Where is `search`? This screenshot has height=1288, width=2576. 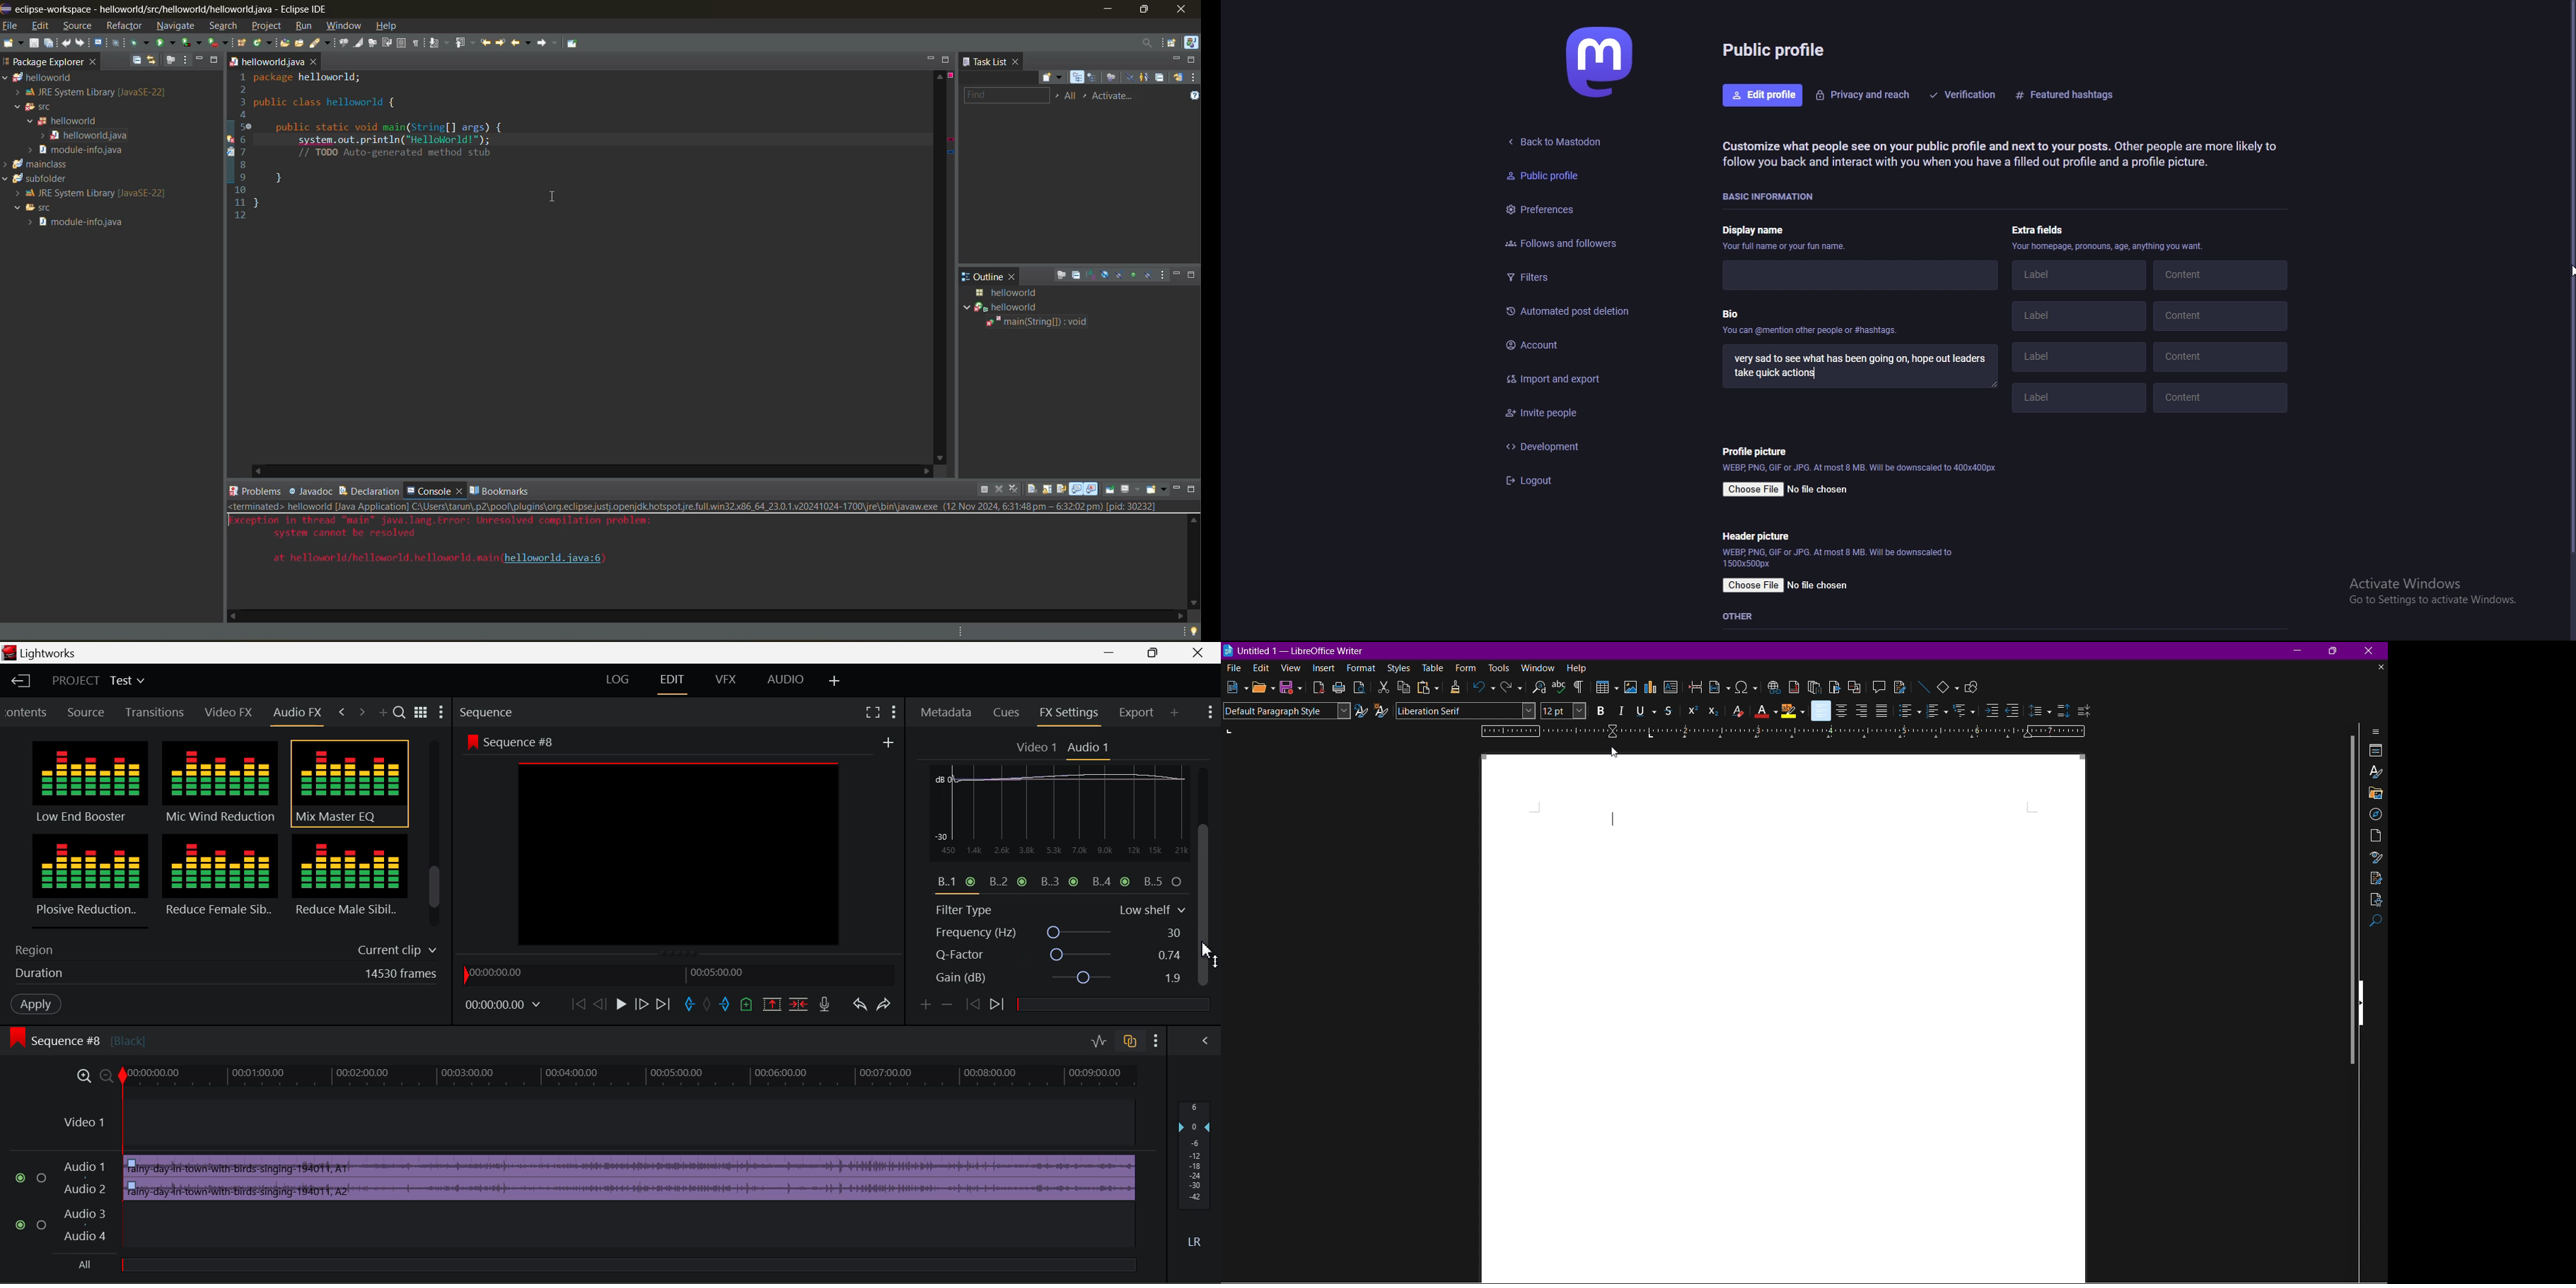 search is located at coordinates (322, 44).